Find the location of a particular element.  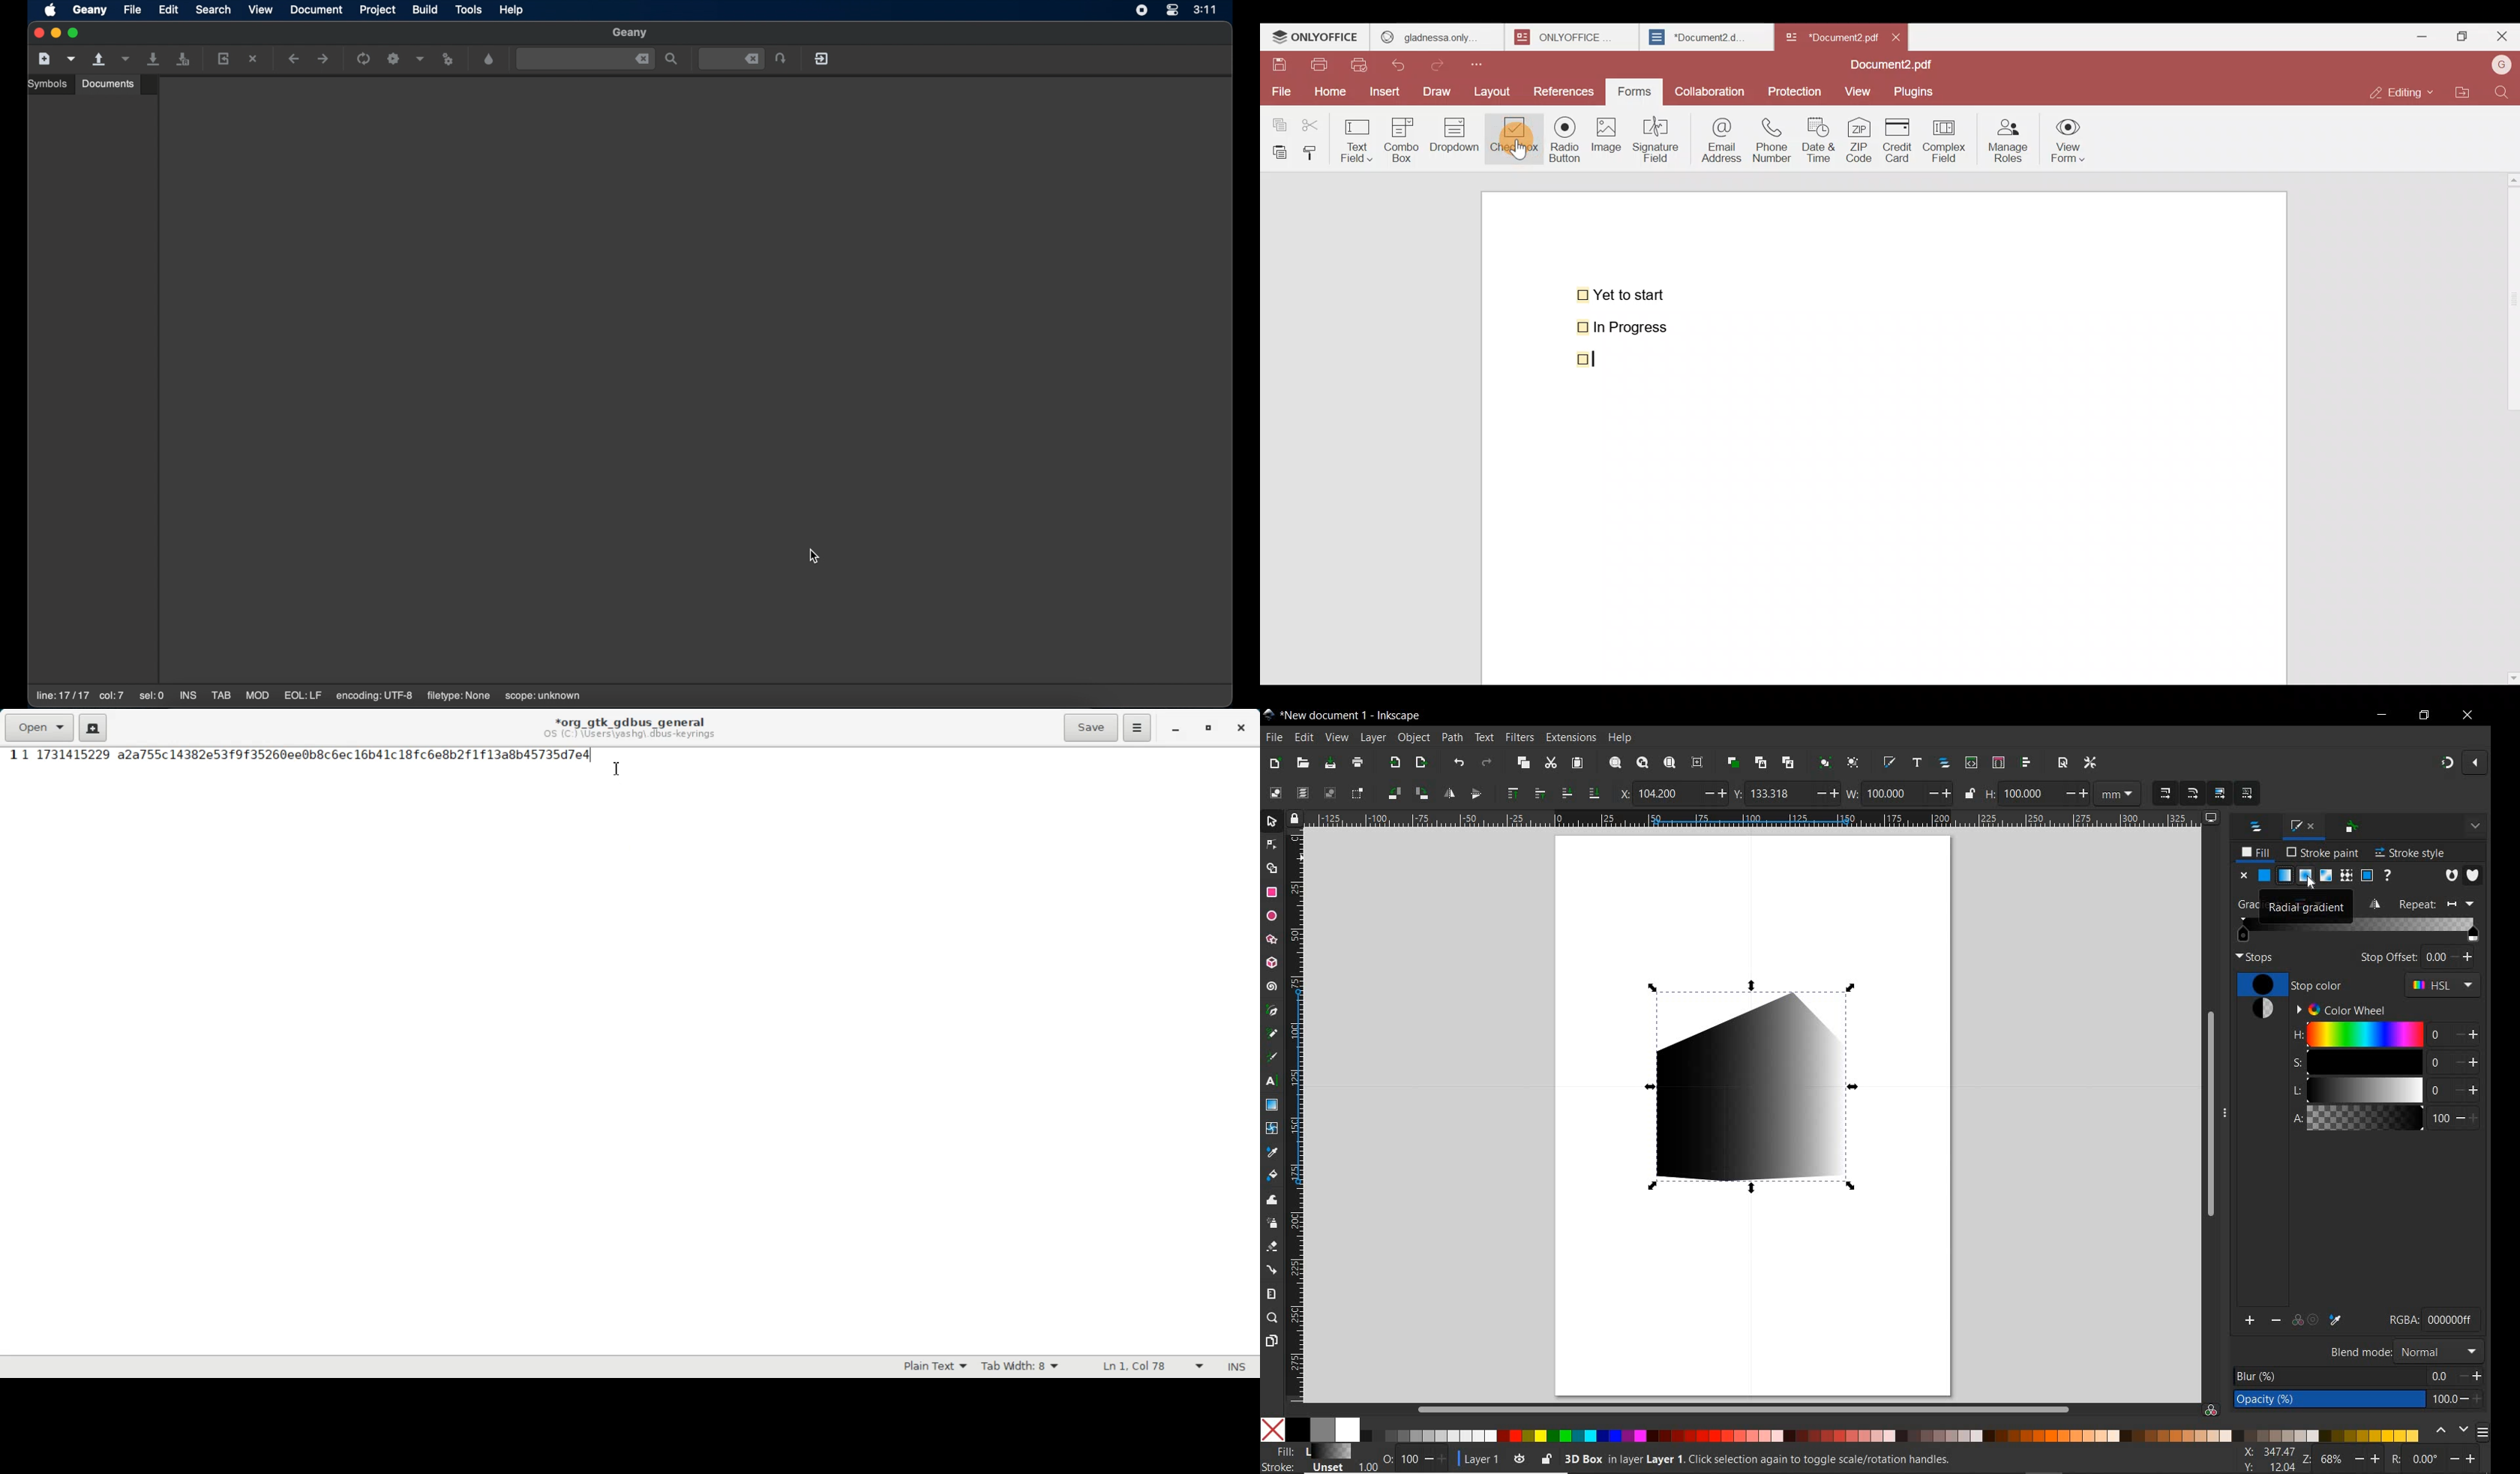

Layout is located at coordinates (1498, 90).